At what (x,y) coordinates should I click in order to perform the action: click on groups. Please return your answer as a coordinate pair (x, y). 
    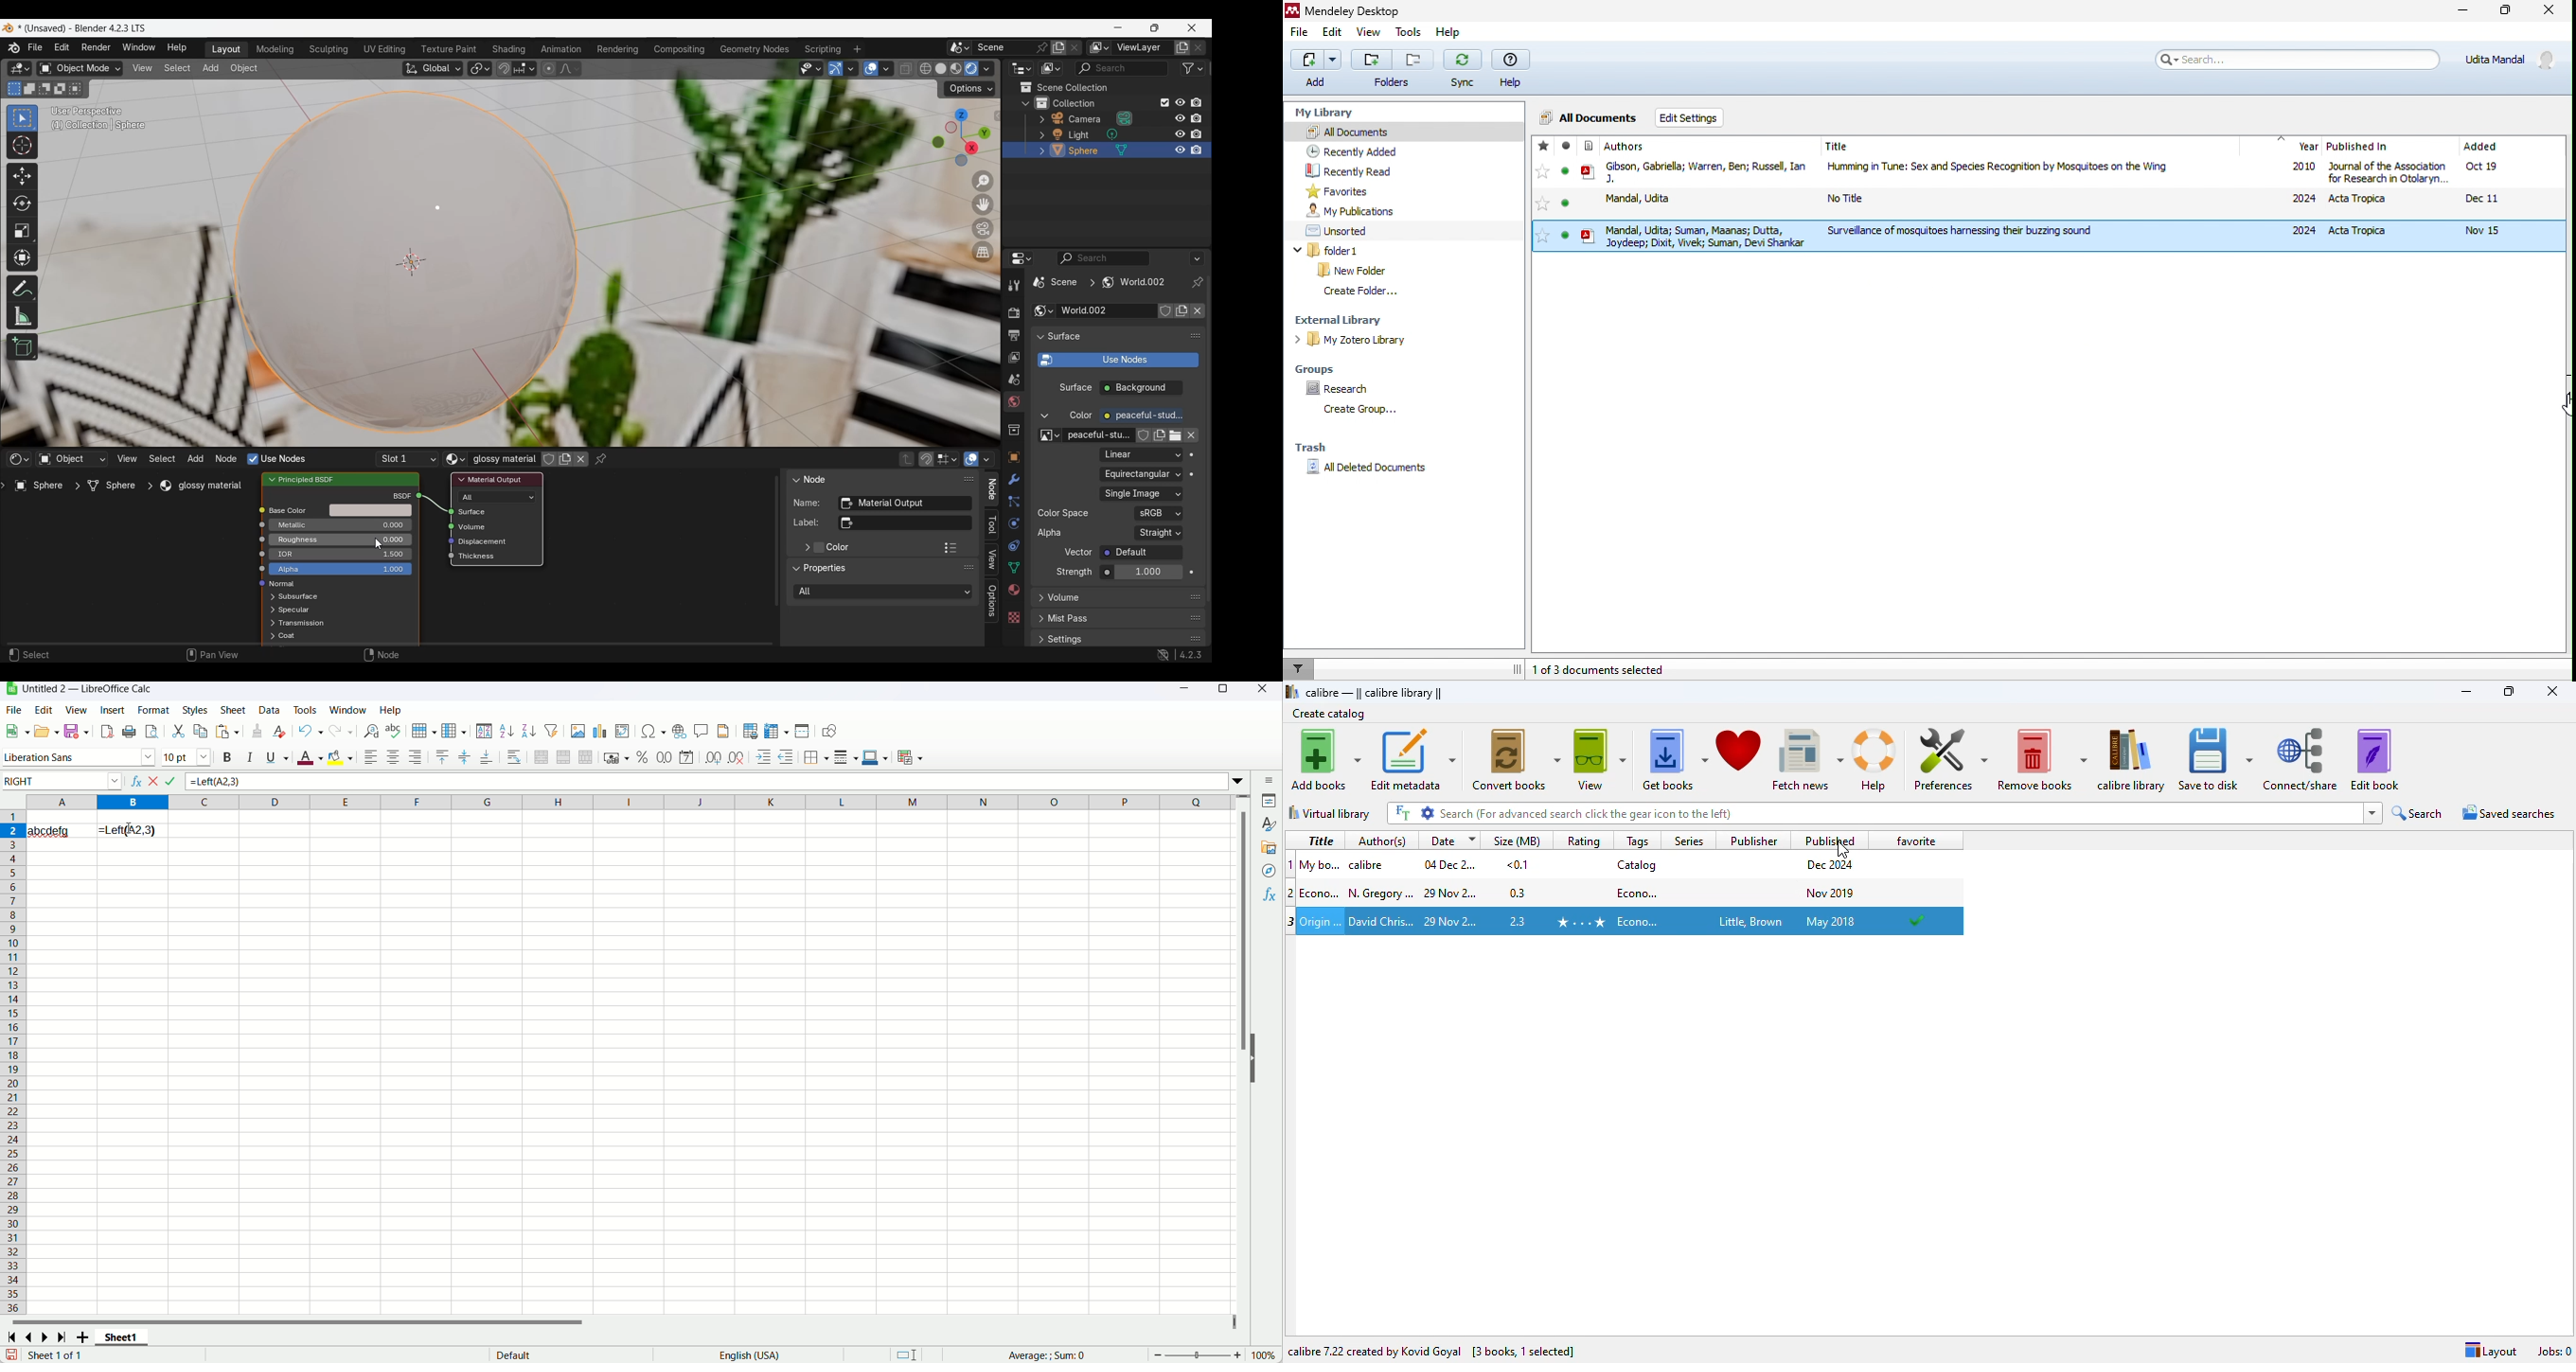
    Looking at the image, I should click on (1321, 369).